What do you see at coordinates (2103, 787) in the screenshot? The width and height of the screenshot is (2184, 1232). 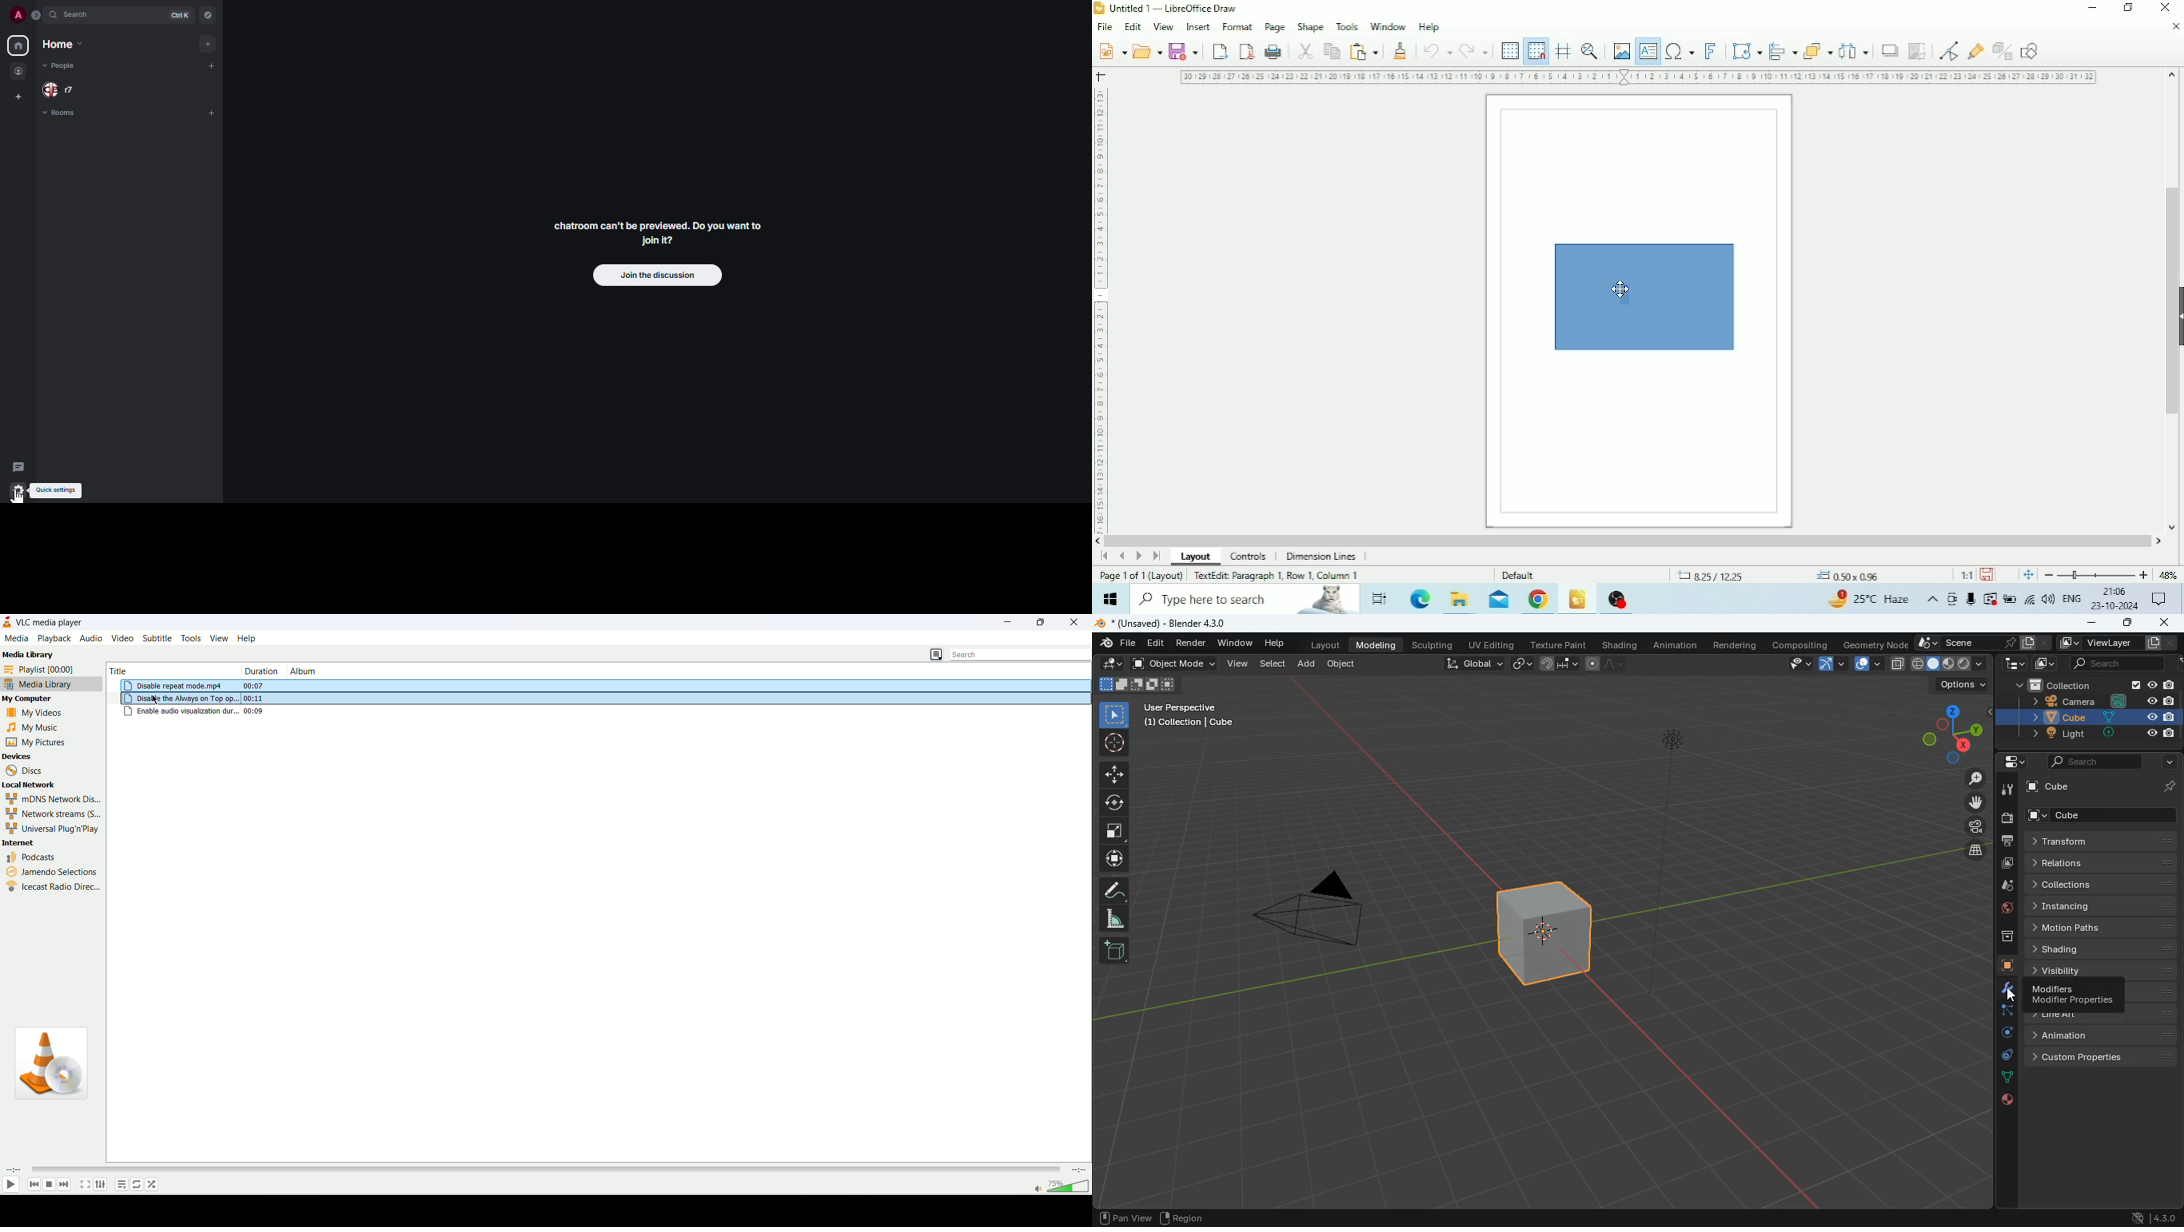 I see `cube` at bounding box center [2103, 787].